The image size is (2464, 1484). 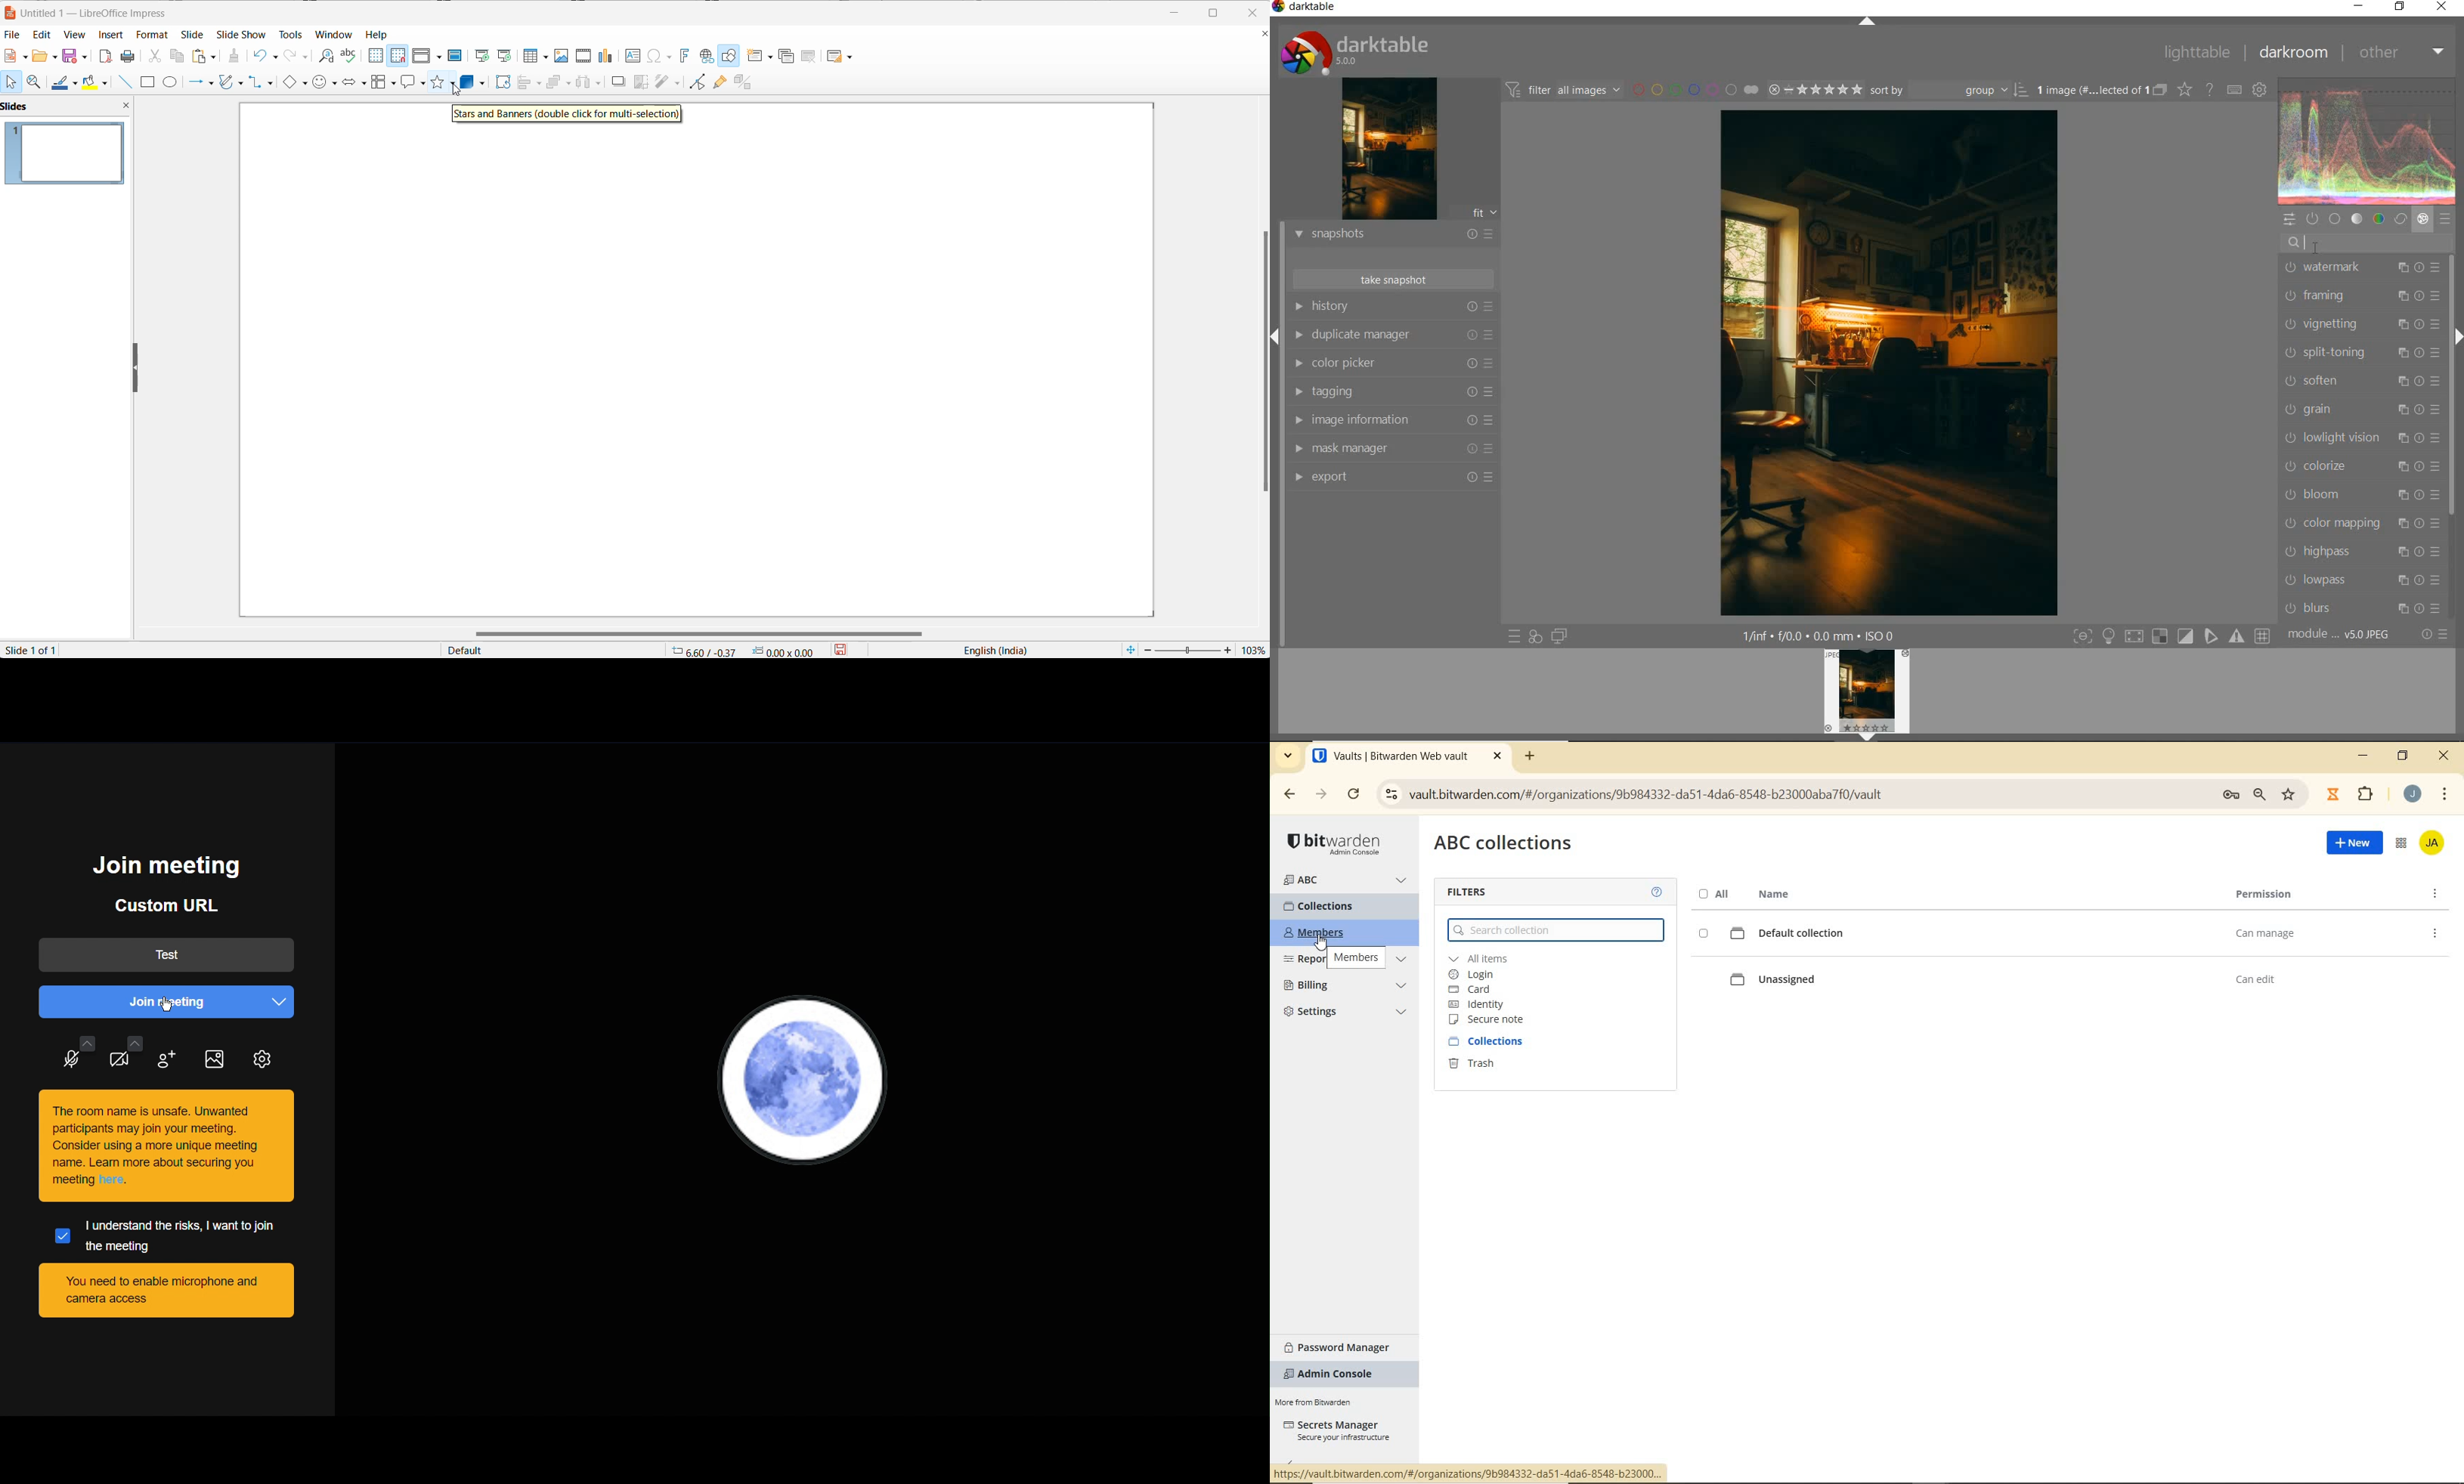 What do you see at coordinates (1343, 1345) in the screenshot?
I see `PASSWORD MANAGER` at bounding box center [1343, 1345].